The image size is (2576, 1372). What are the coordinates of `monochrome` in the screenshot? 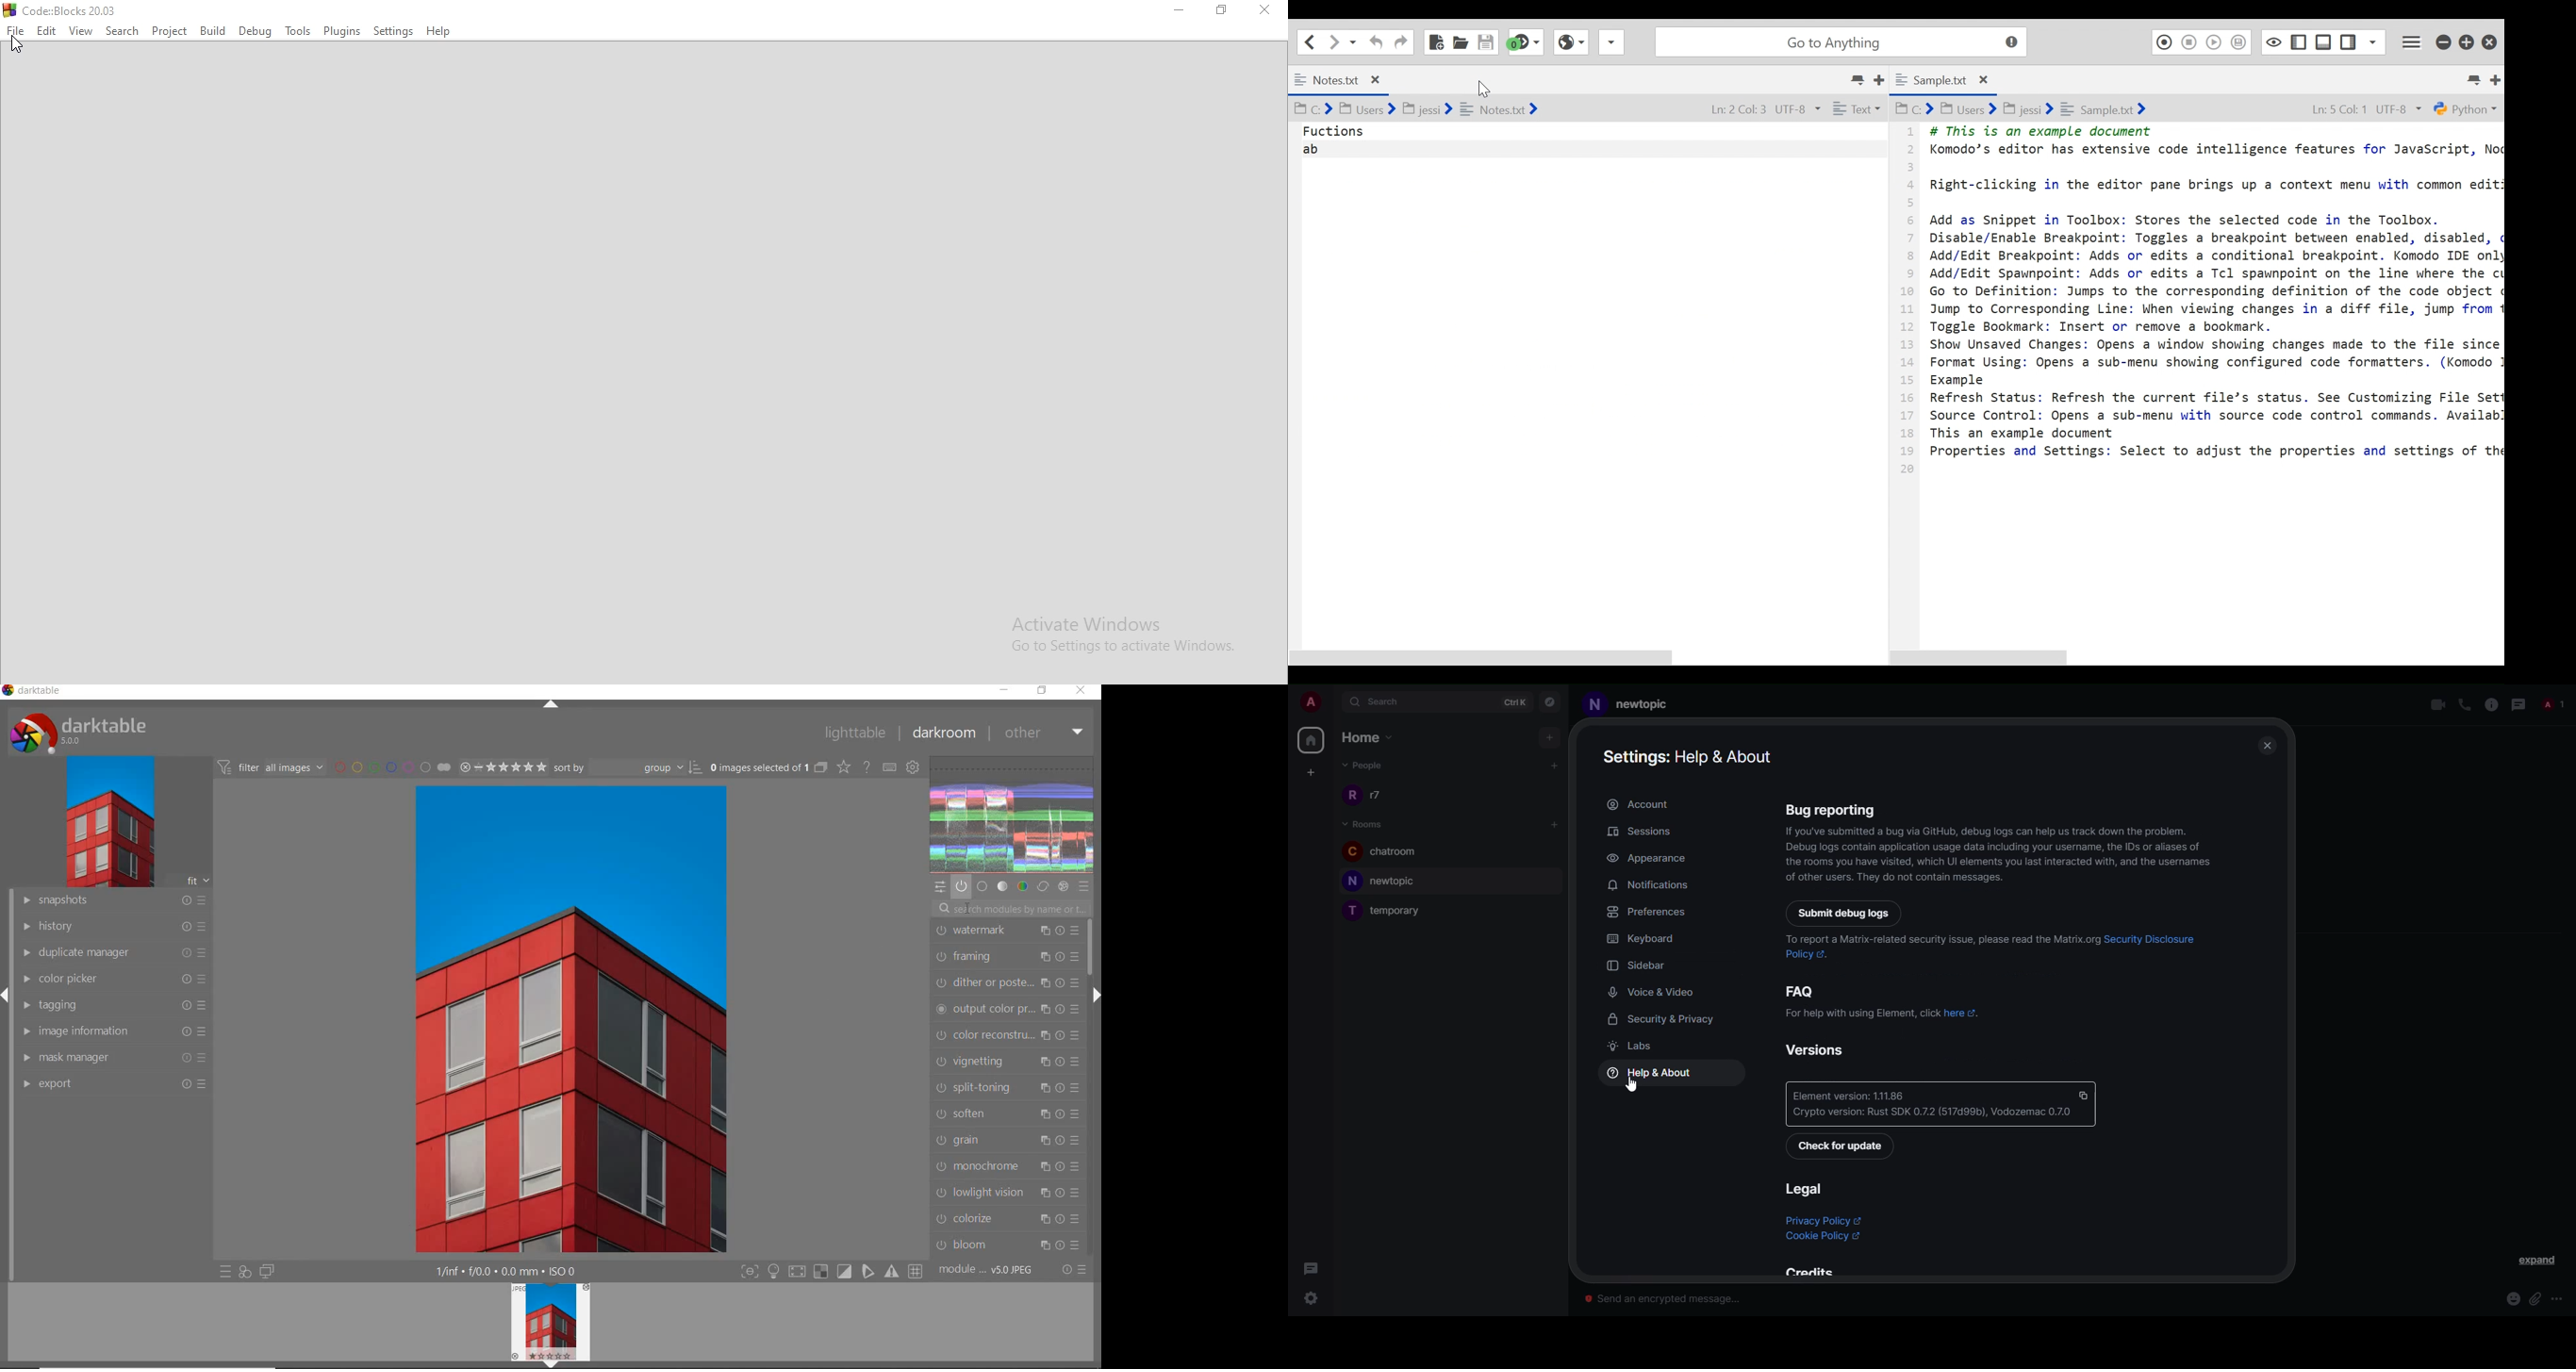 It's located at (1008, 1166).